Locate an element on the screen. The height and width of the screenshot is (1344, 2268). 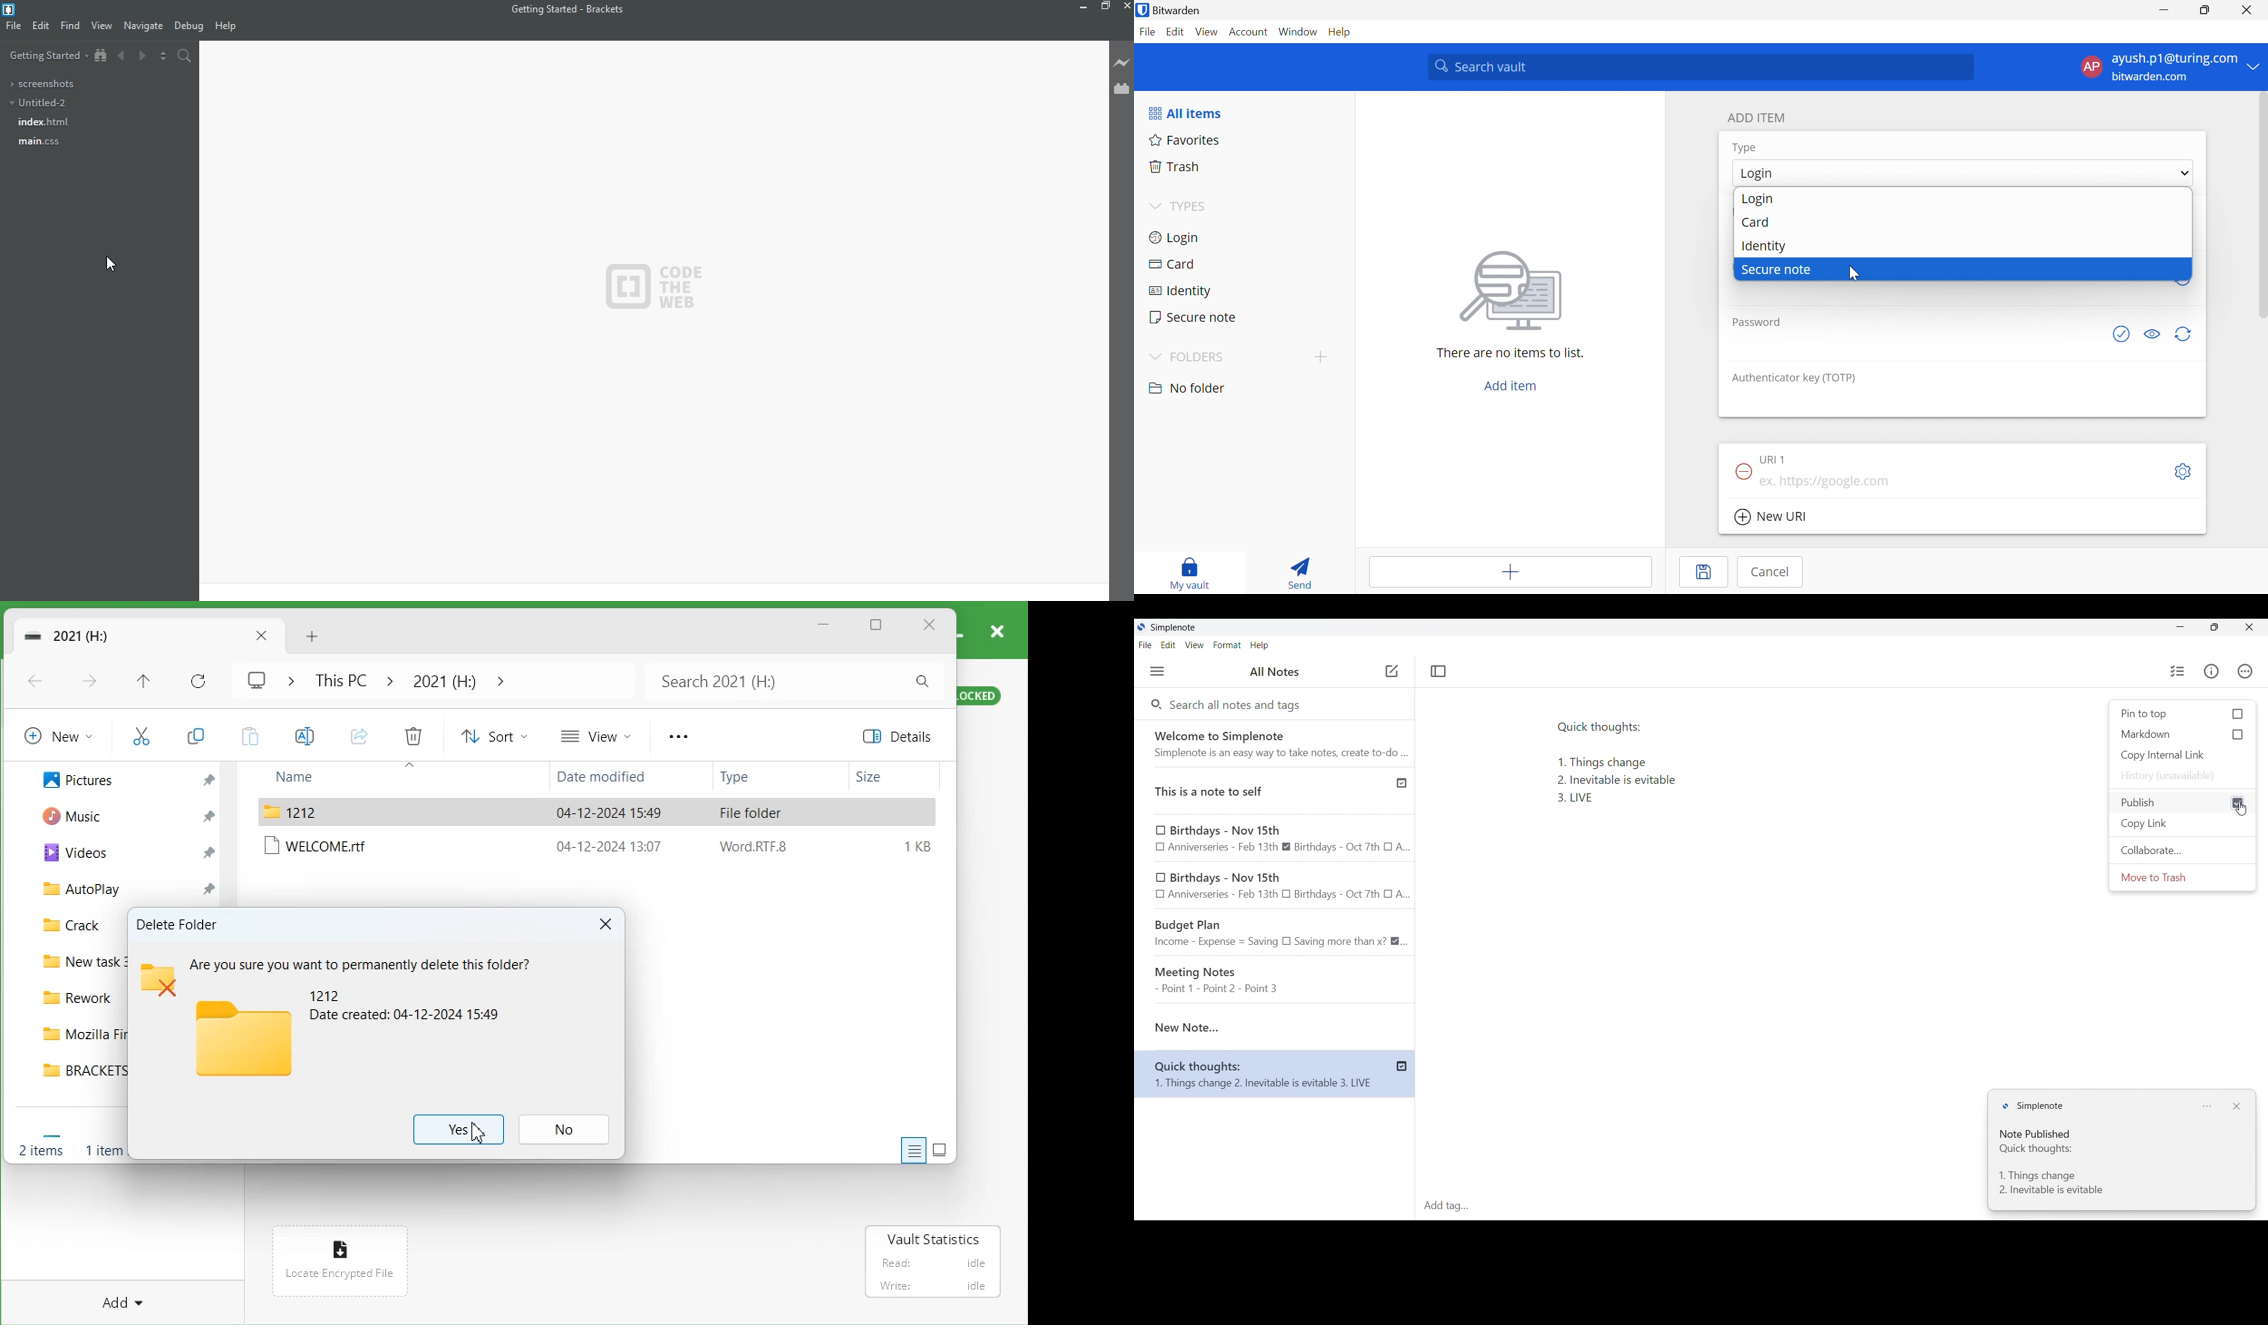
‘Write: idle is located at coordinates (932, 1286).